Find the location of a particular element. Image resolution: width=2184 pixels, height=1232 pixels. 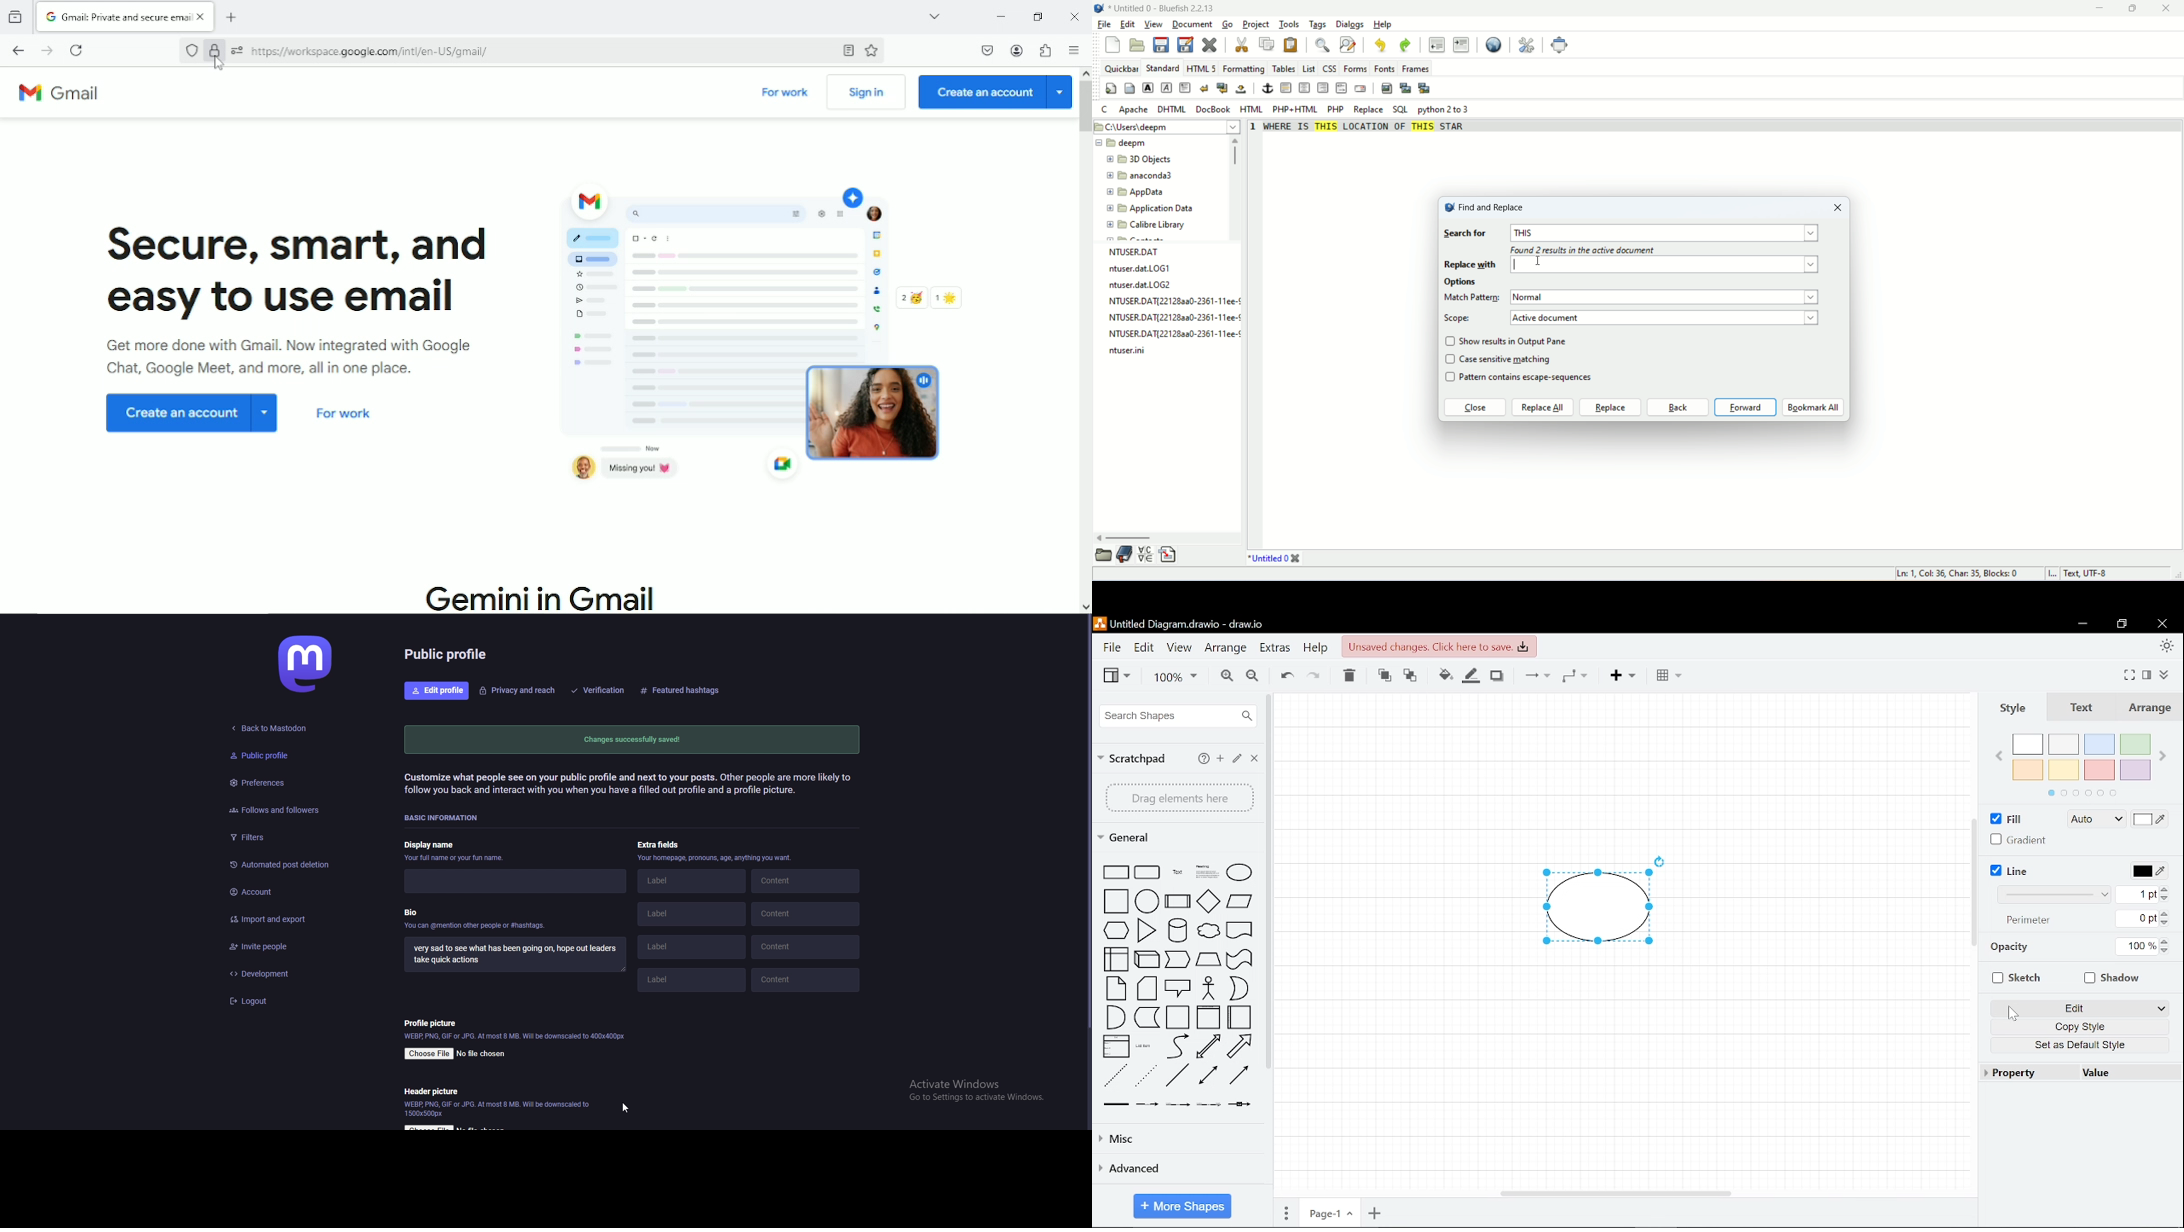

public profile is located at coordinates (274, 756).